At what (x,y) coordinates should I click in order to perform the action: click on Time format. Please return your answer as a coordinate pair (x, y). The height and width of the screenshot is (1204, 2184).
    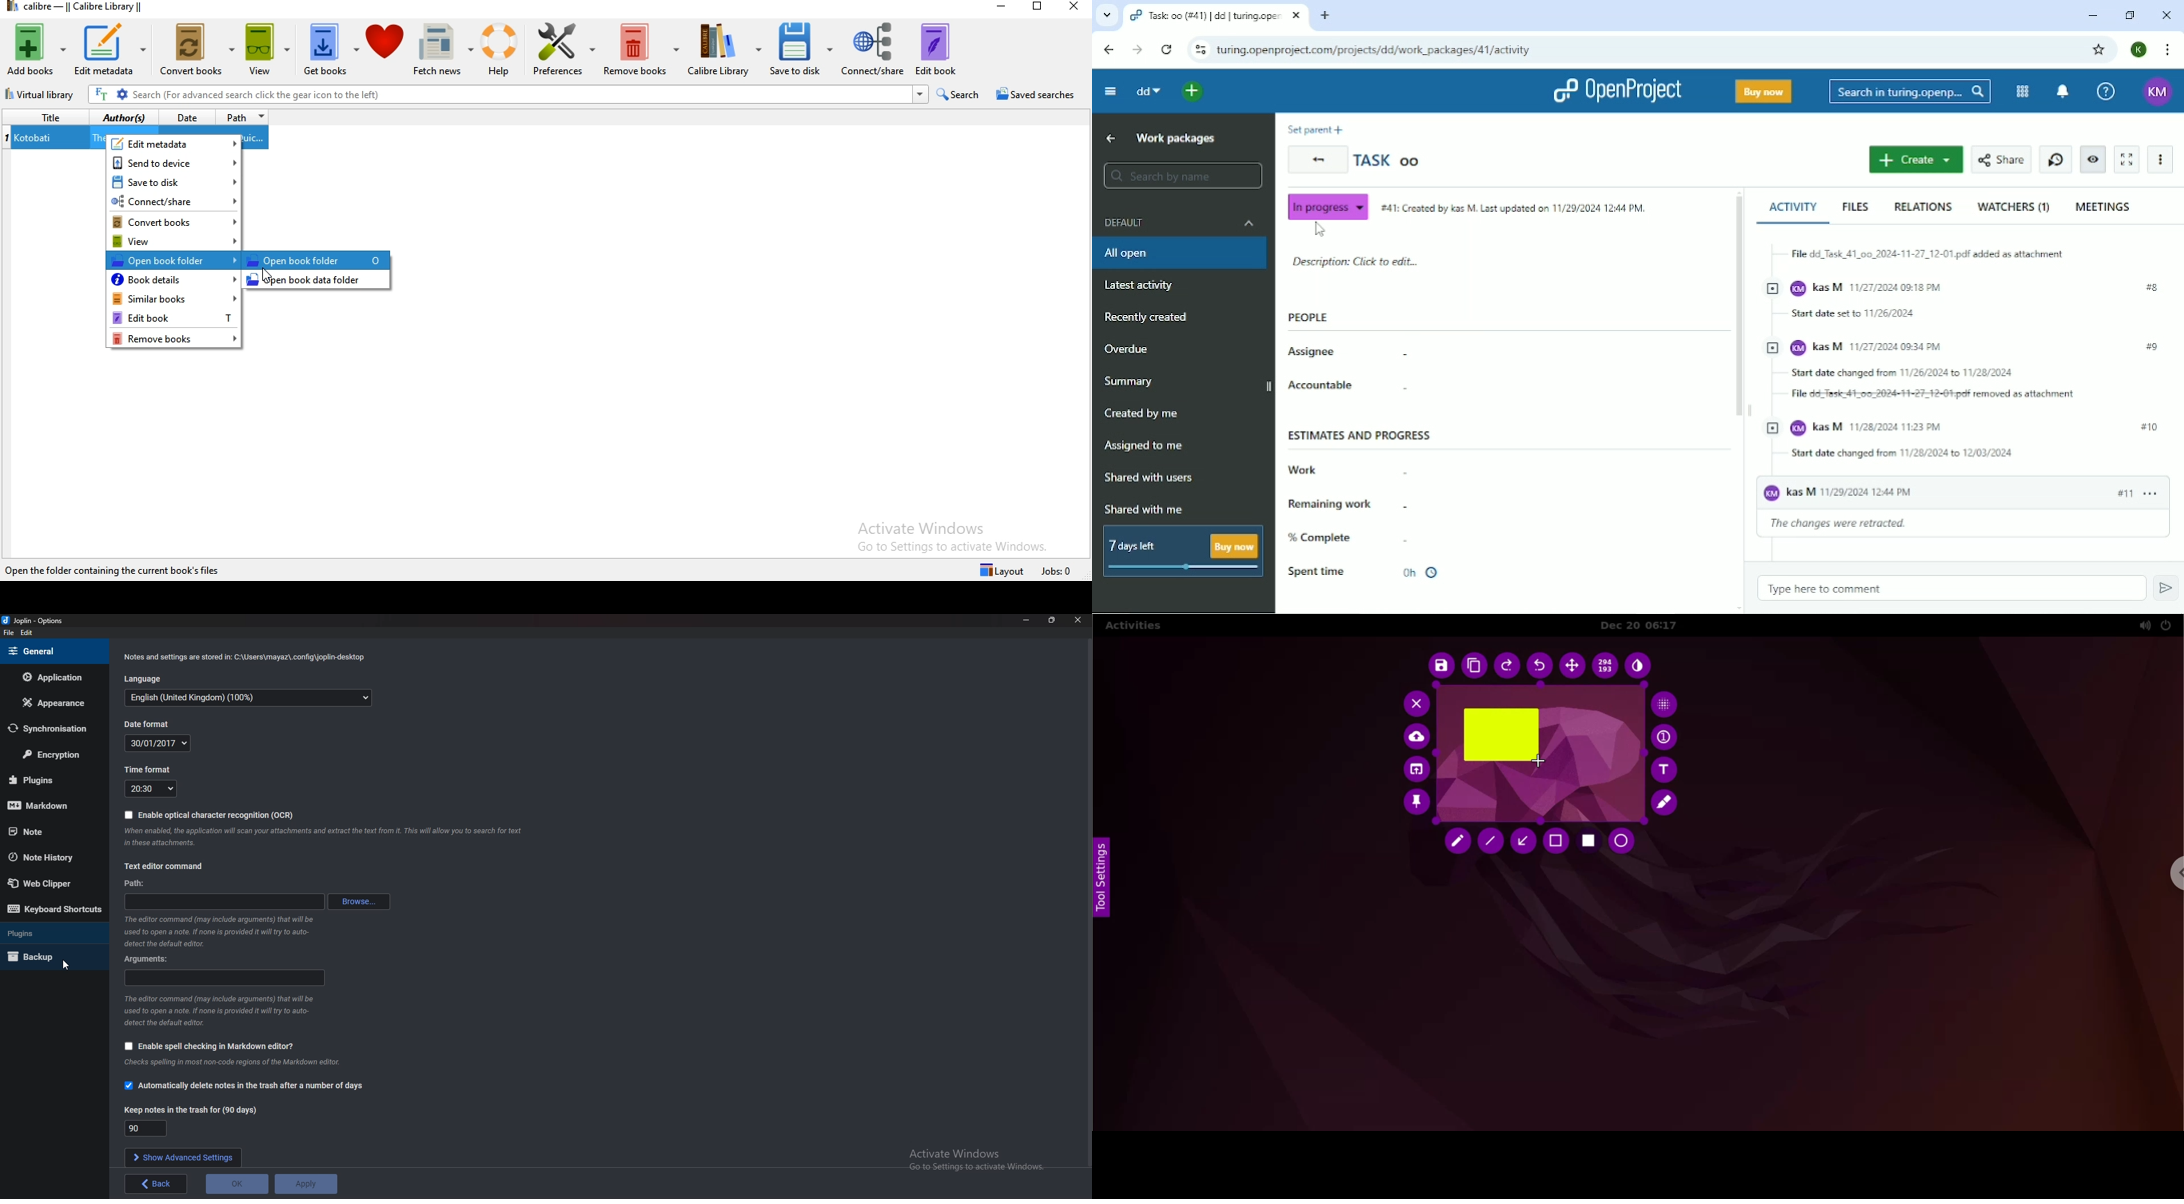
    Looking at the image, I should click on (150, 769).